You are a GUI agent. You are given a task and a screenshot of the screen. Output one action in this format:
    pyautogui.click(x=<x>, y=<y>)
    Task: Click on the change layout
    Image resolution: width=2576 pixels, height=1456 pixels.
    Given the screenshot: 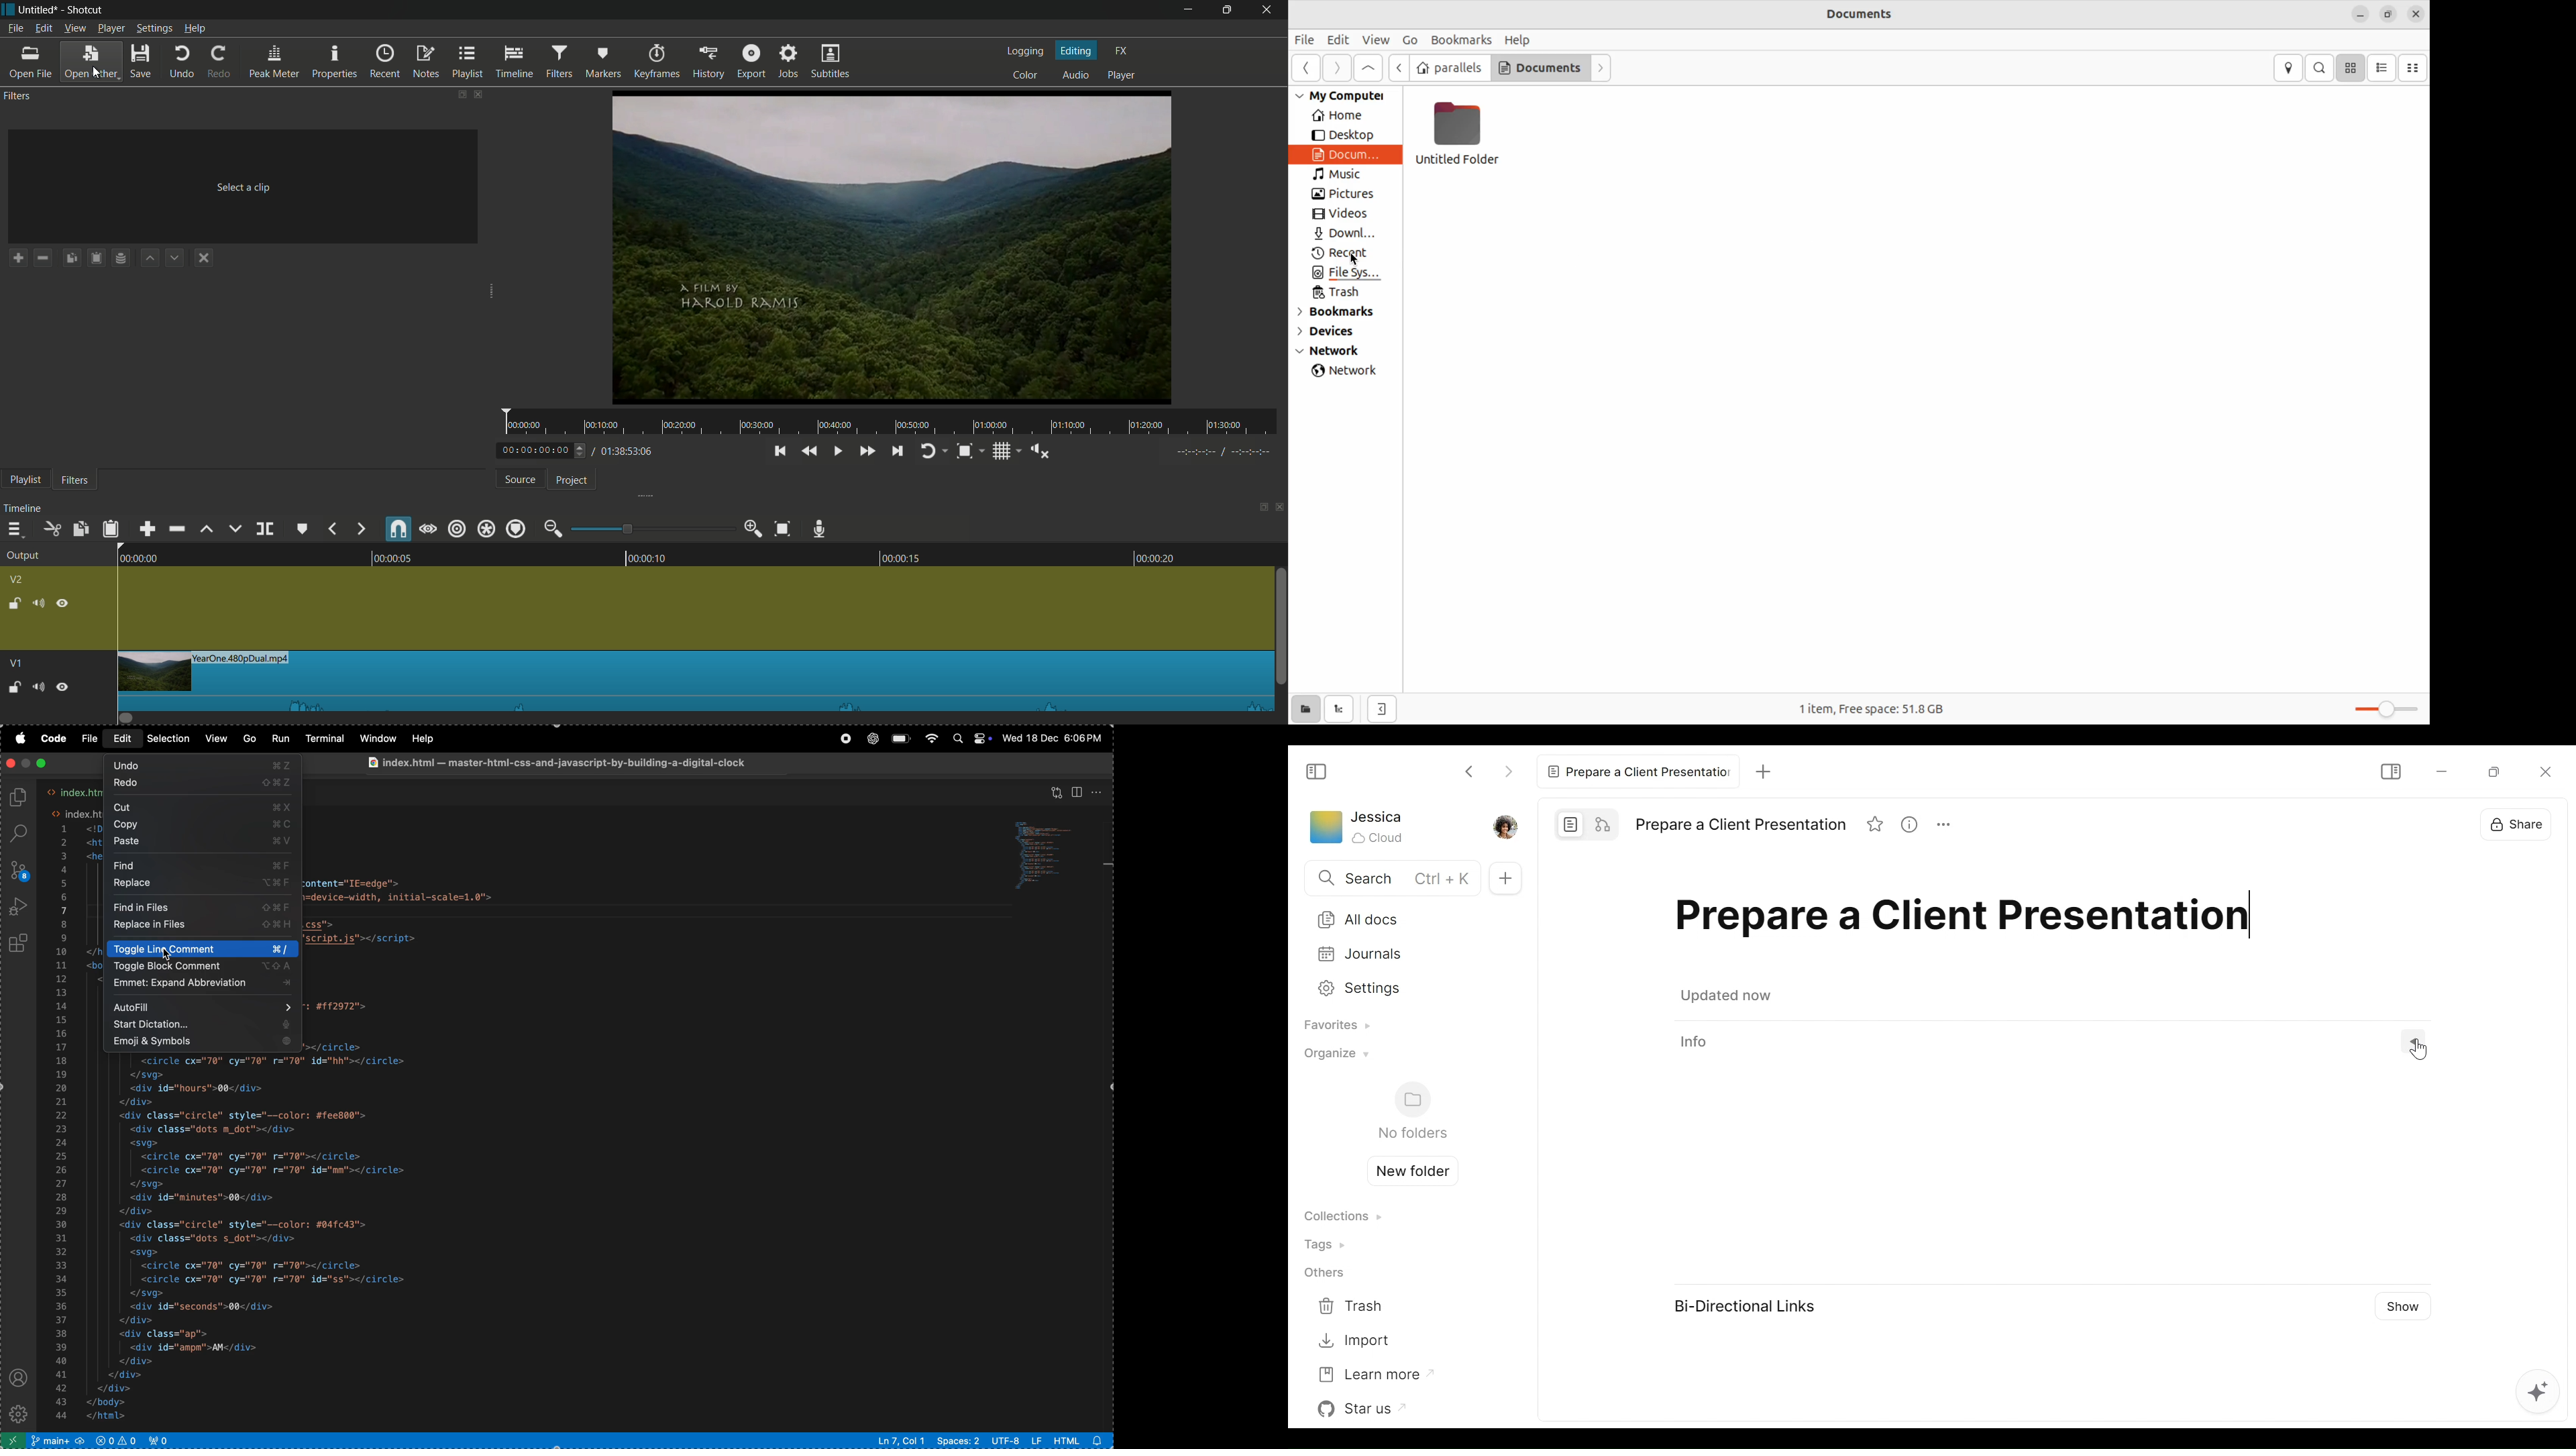 What is the action you would take?
    pyautogui.click(x=1259, y=509)
    